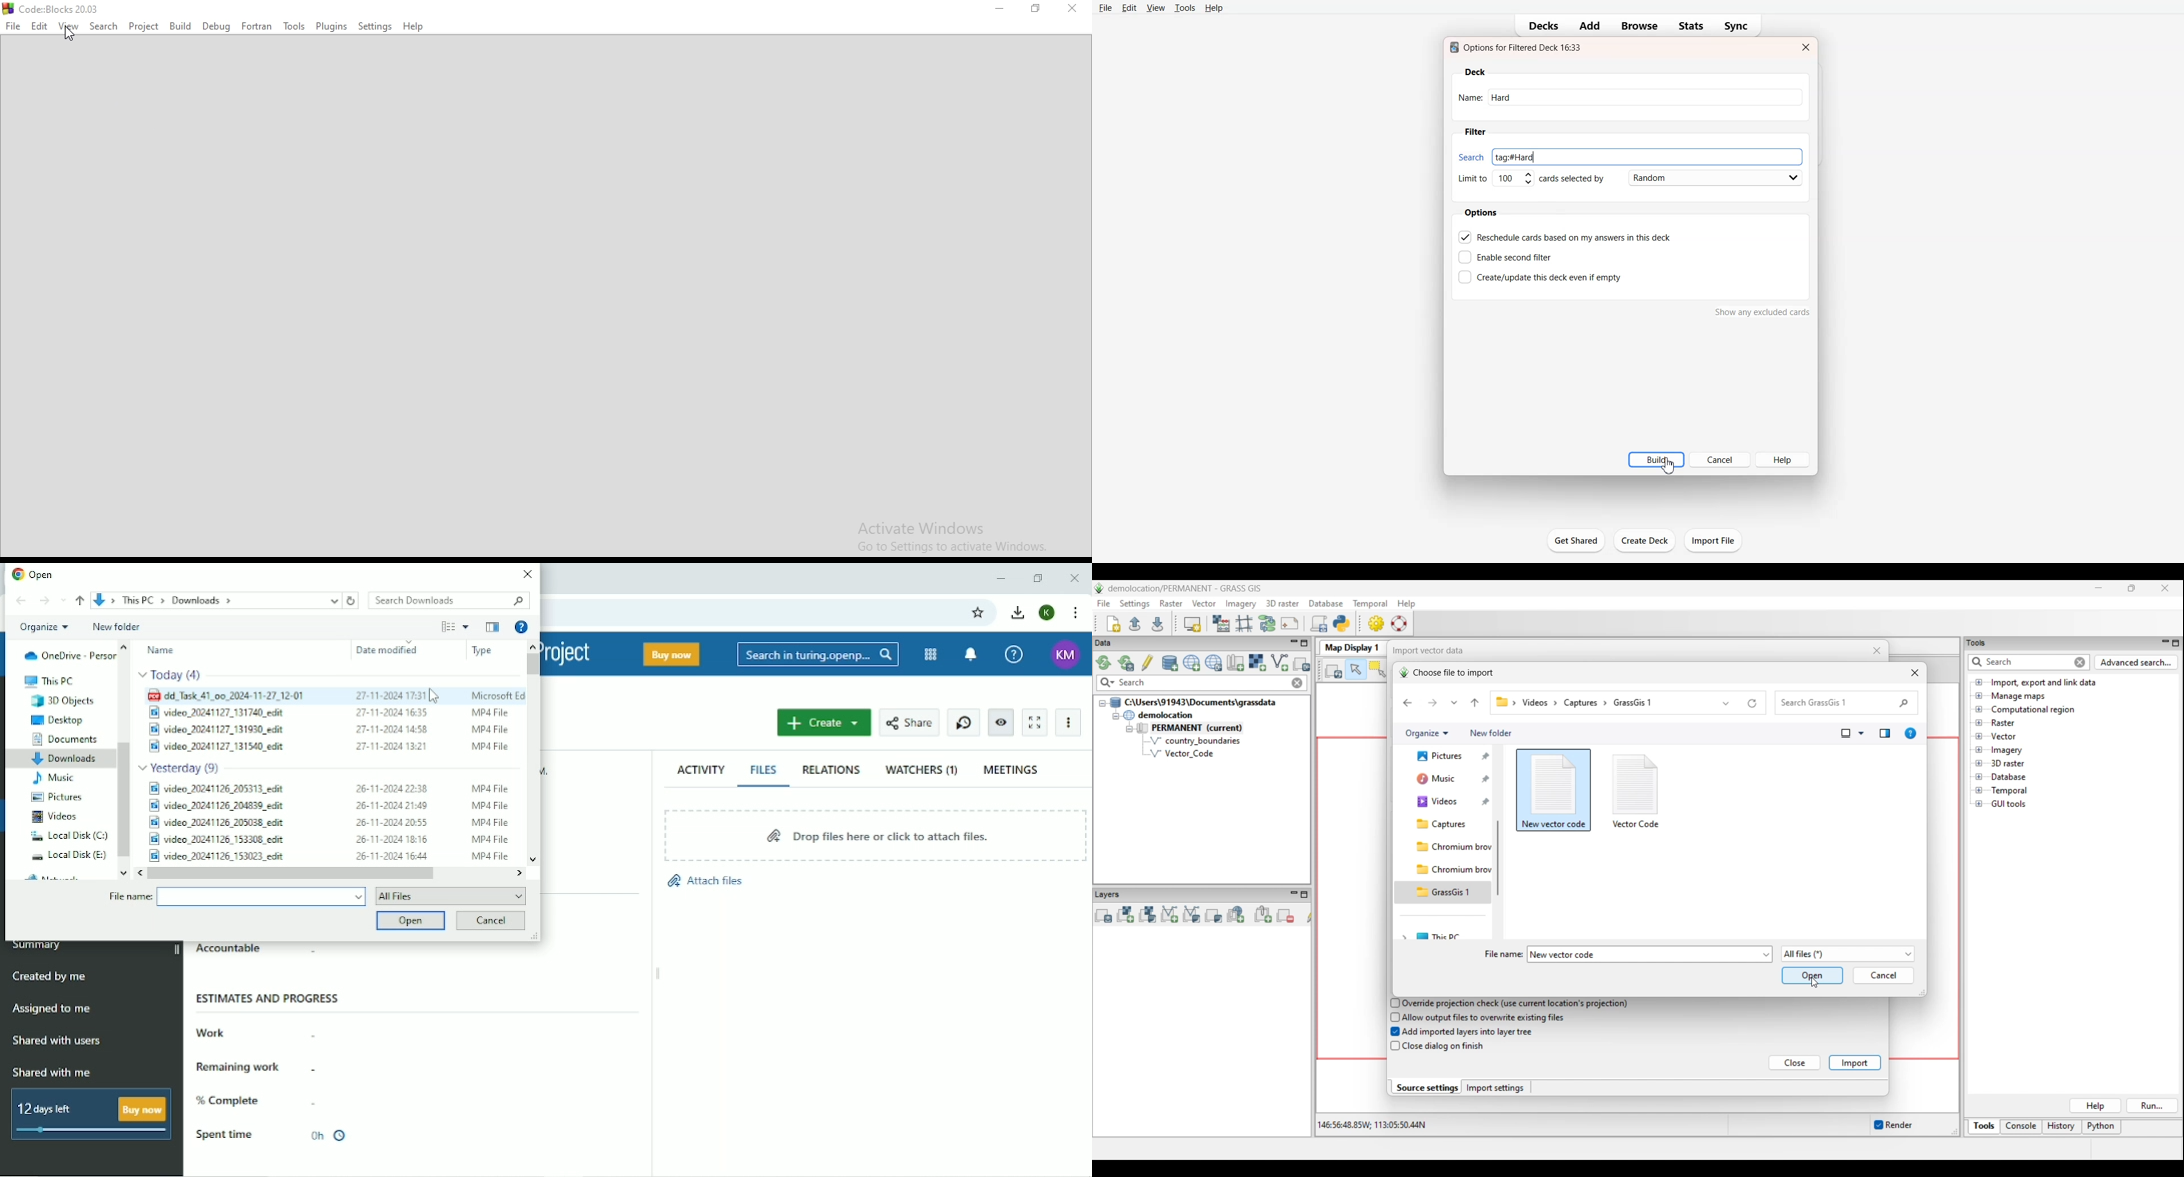 This screenshot has width=2184, height=1204. What do you see at coordinates (1130, 8) in the screenshot?
I see `Edit` at bounding box center [1130, 8].